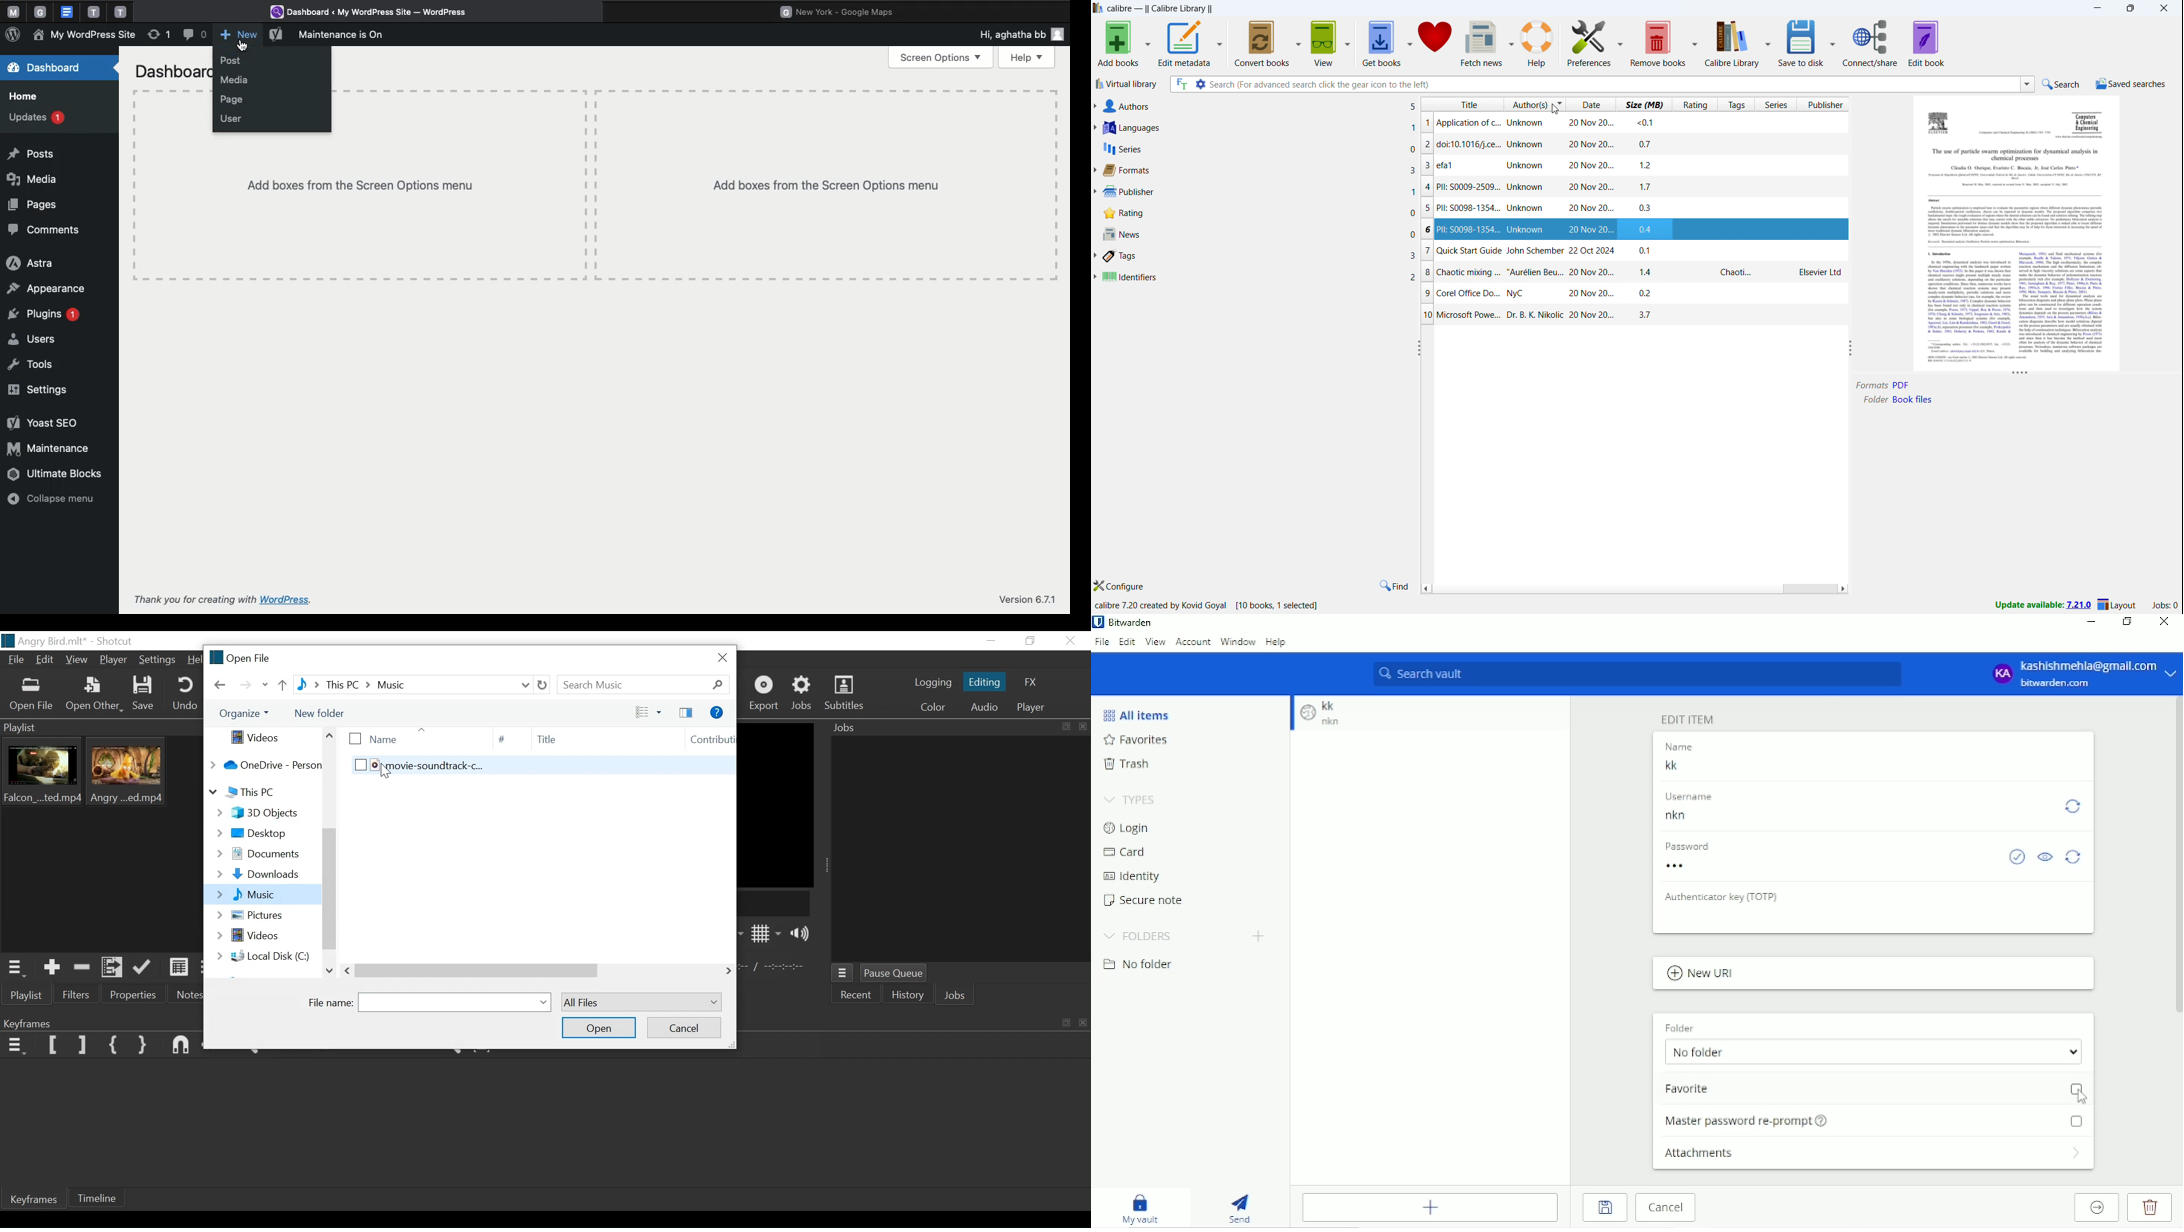 The height and width of the screenshot is (1232, 2184). What do you see at coordinates (56, 500) in the screenshot?
I see `Collapse menU` at bounding box center [56, 500].